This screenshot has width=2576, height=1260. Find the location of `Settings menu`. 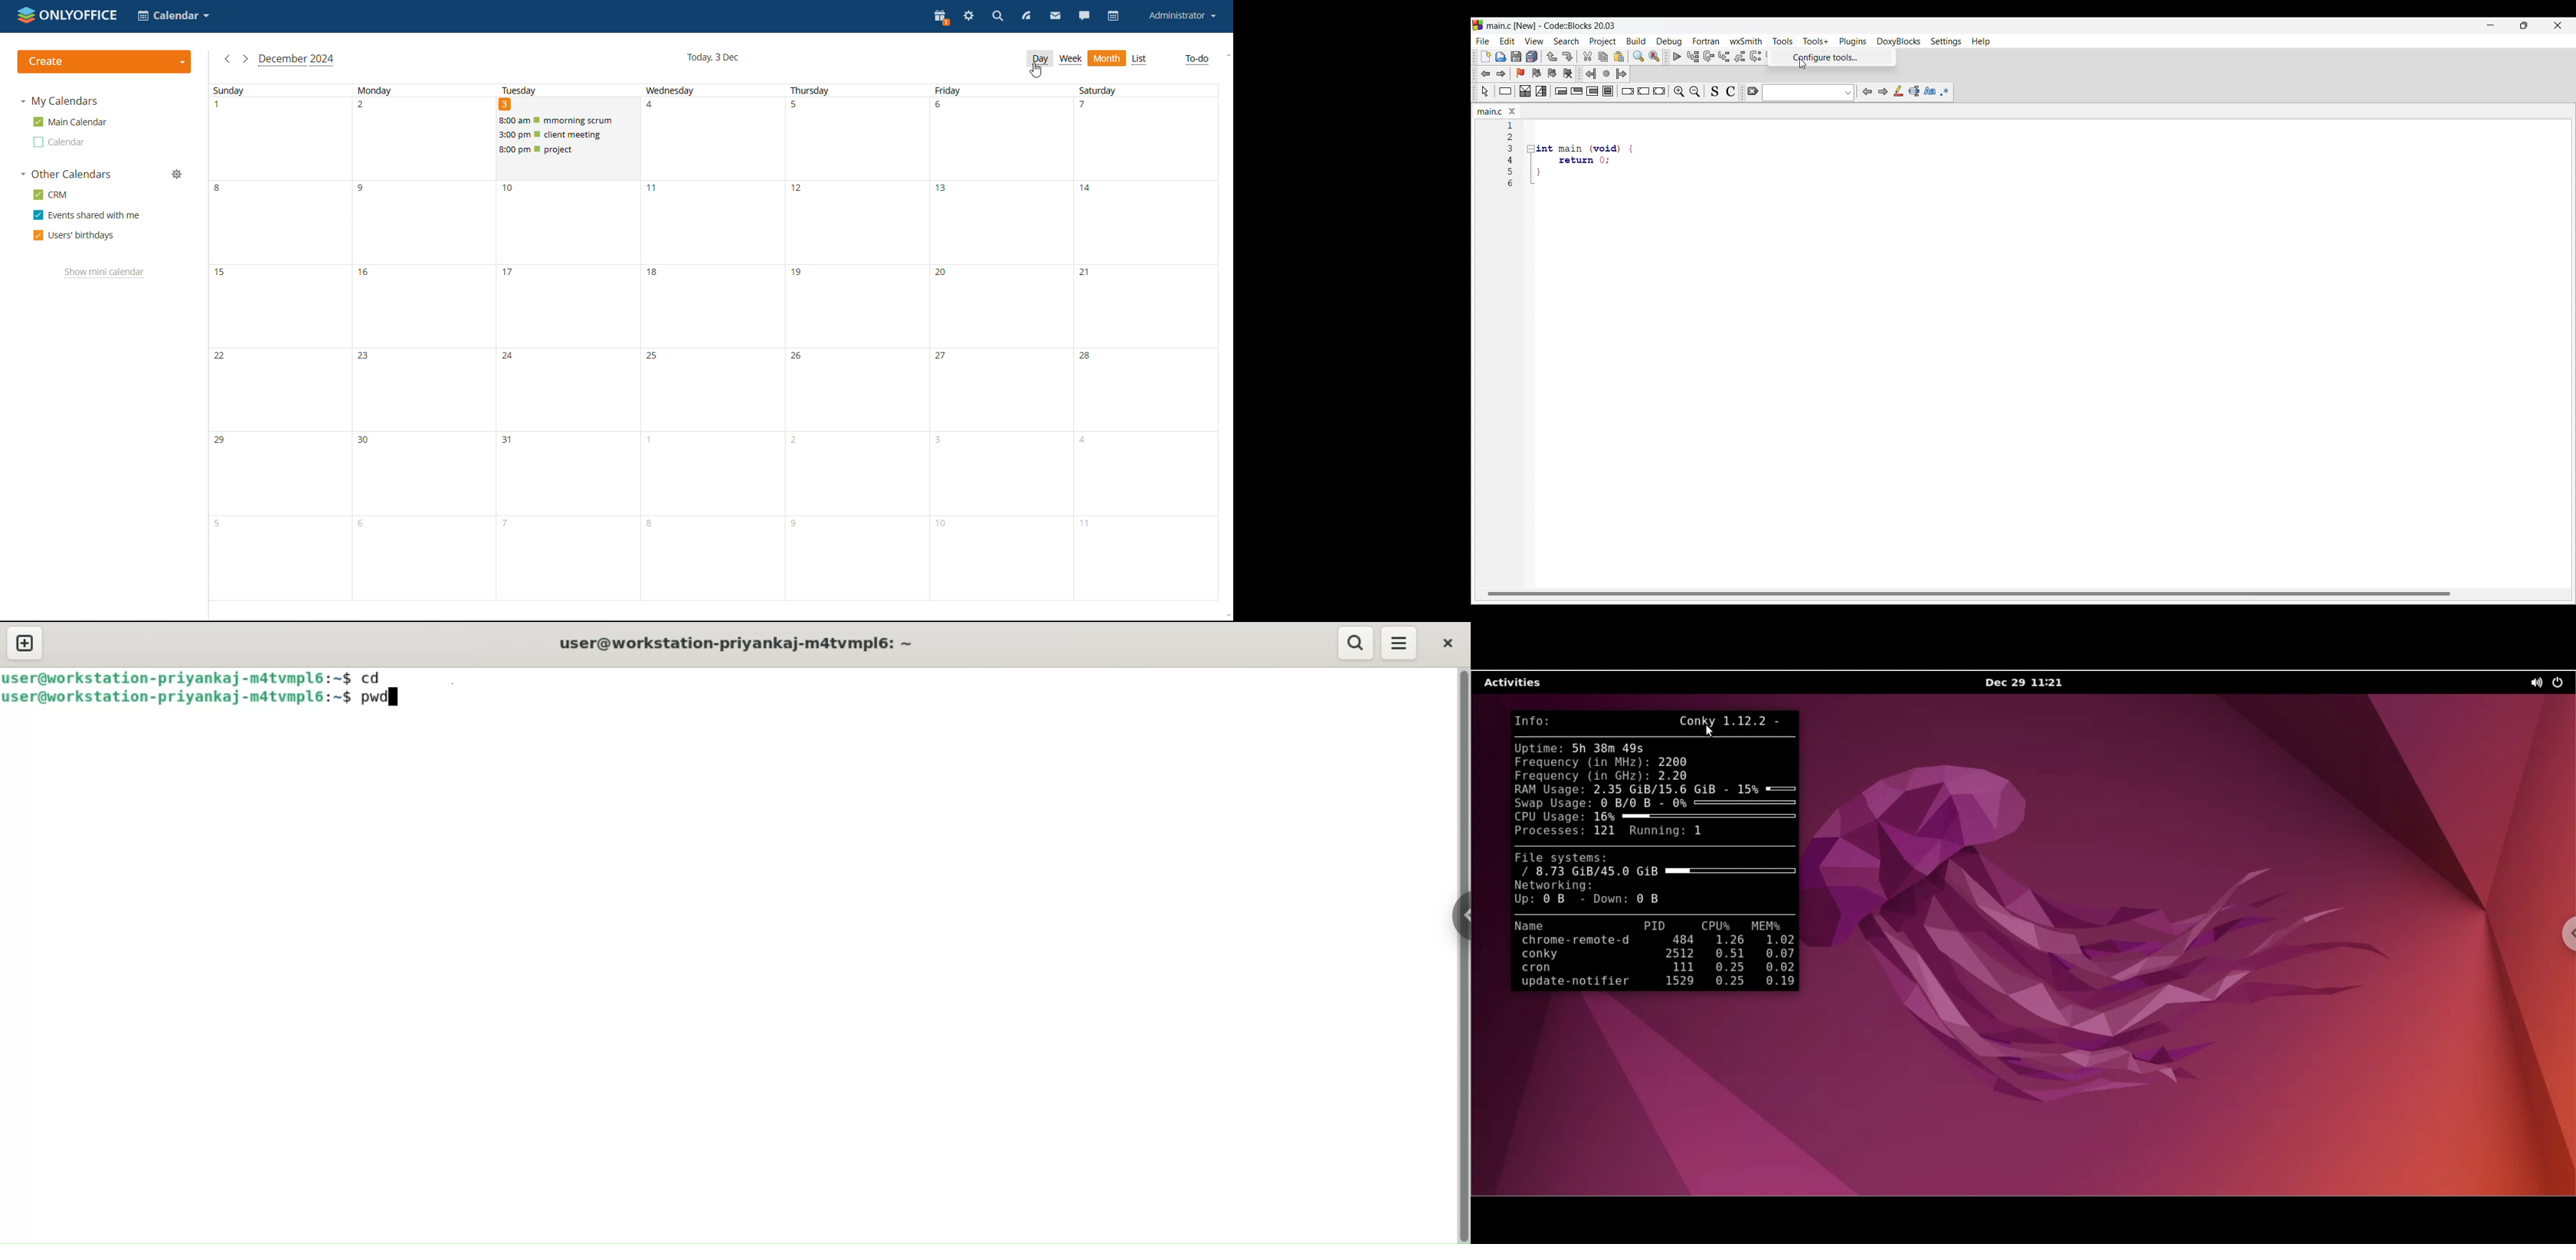

Settings menu is located at coordinates (1946, 41).